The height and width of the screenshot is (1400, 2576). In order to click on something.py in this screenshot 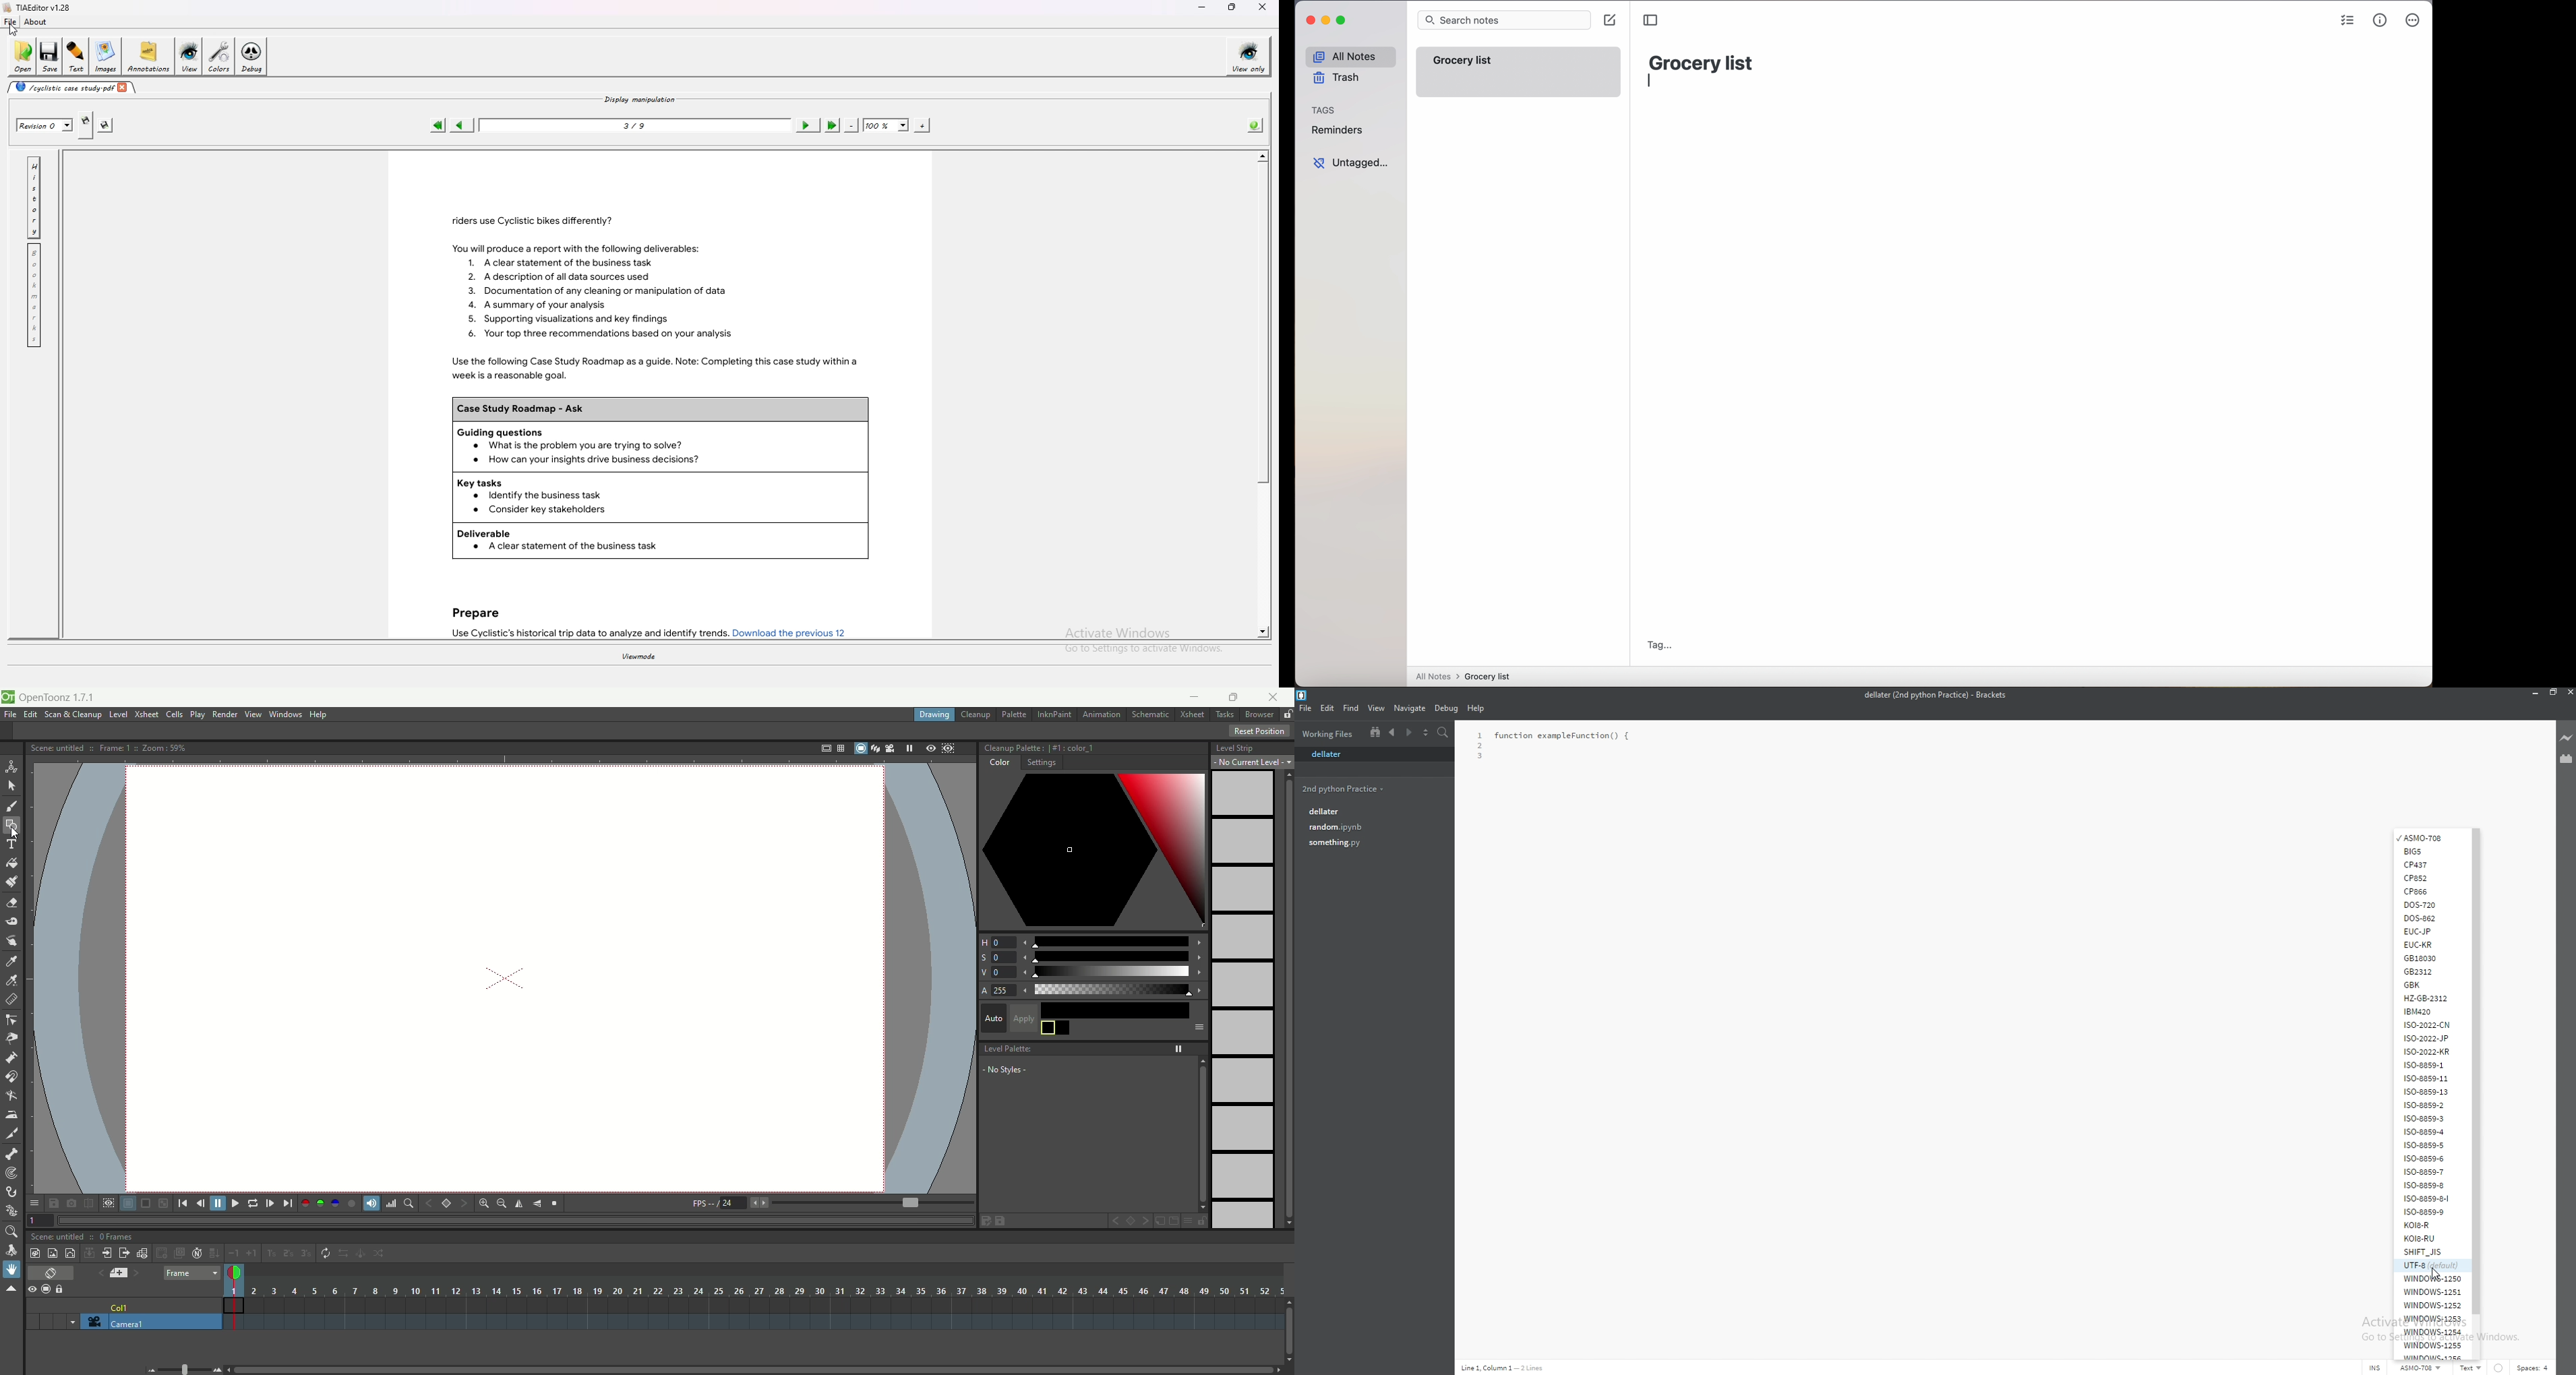, I will do `click(1371, 843)`.